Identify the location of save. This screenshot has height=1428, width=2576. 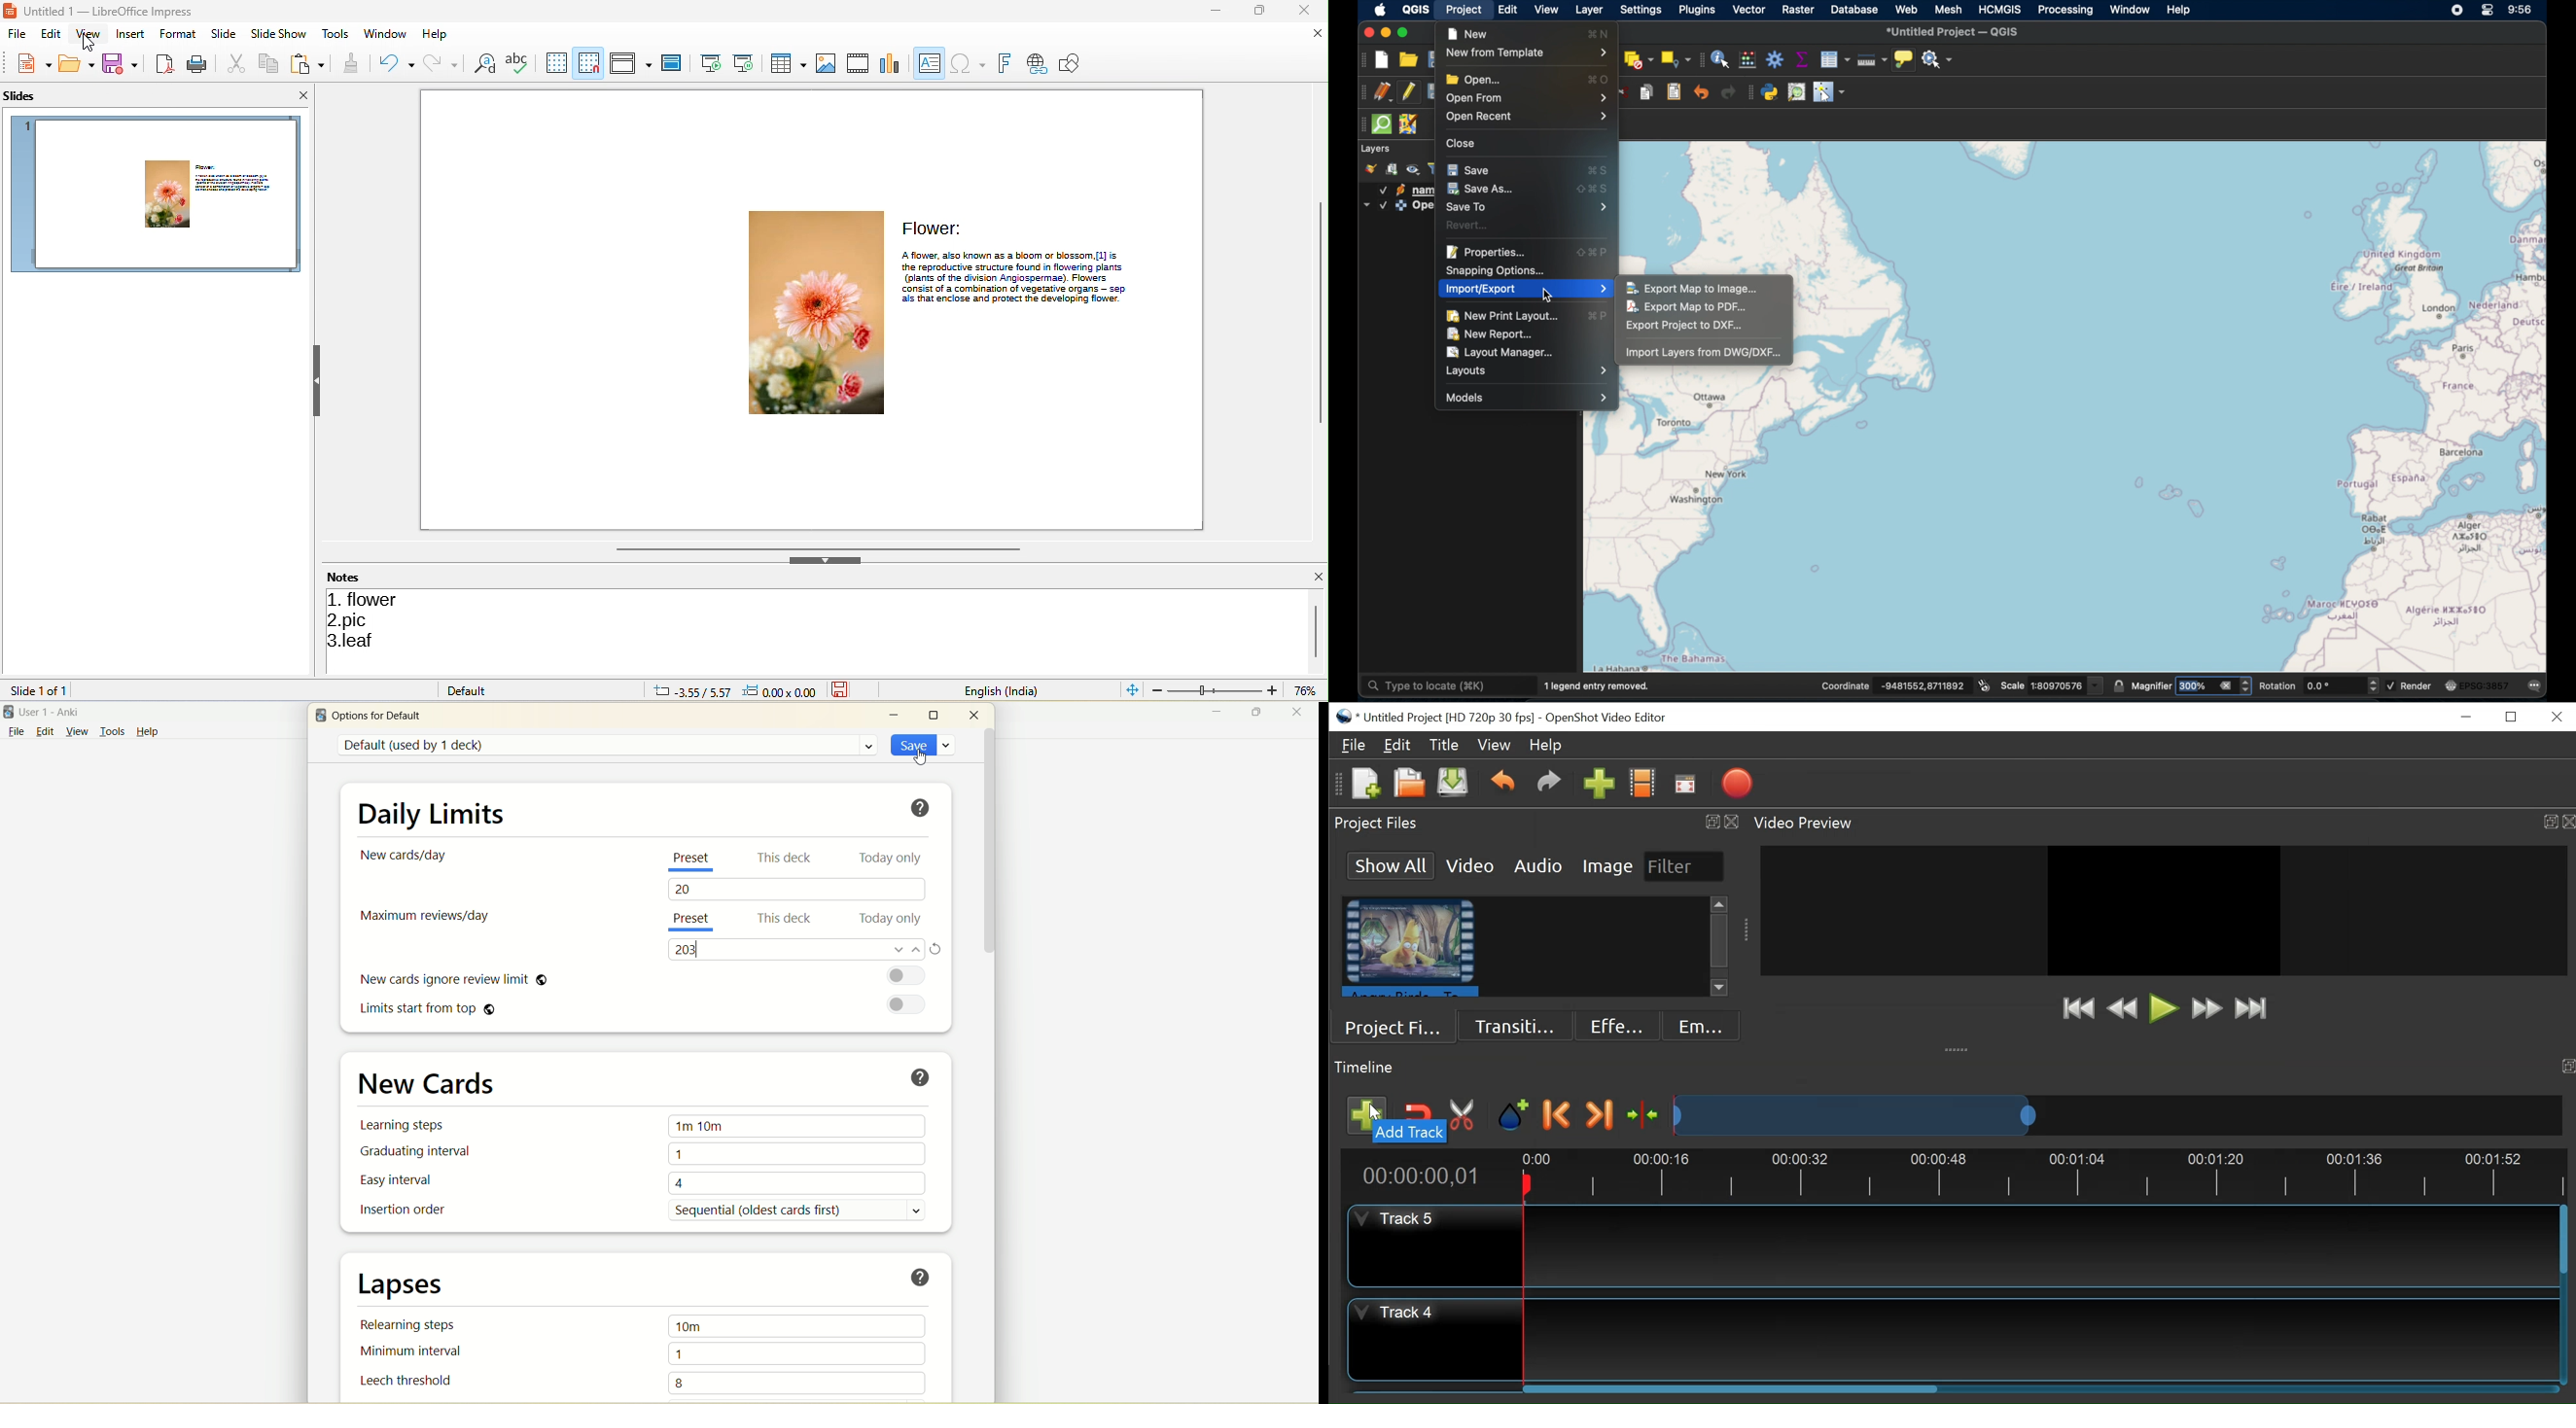
(914, 746).